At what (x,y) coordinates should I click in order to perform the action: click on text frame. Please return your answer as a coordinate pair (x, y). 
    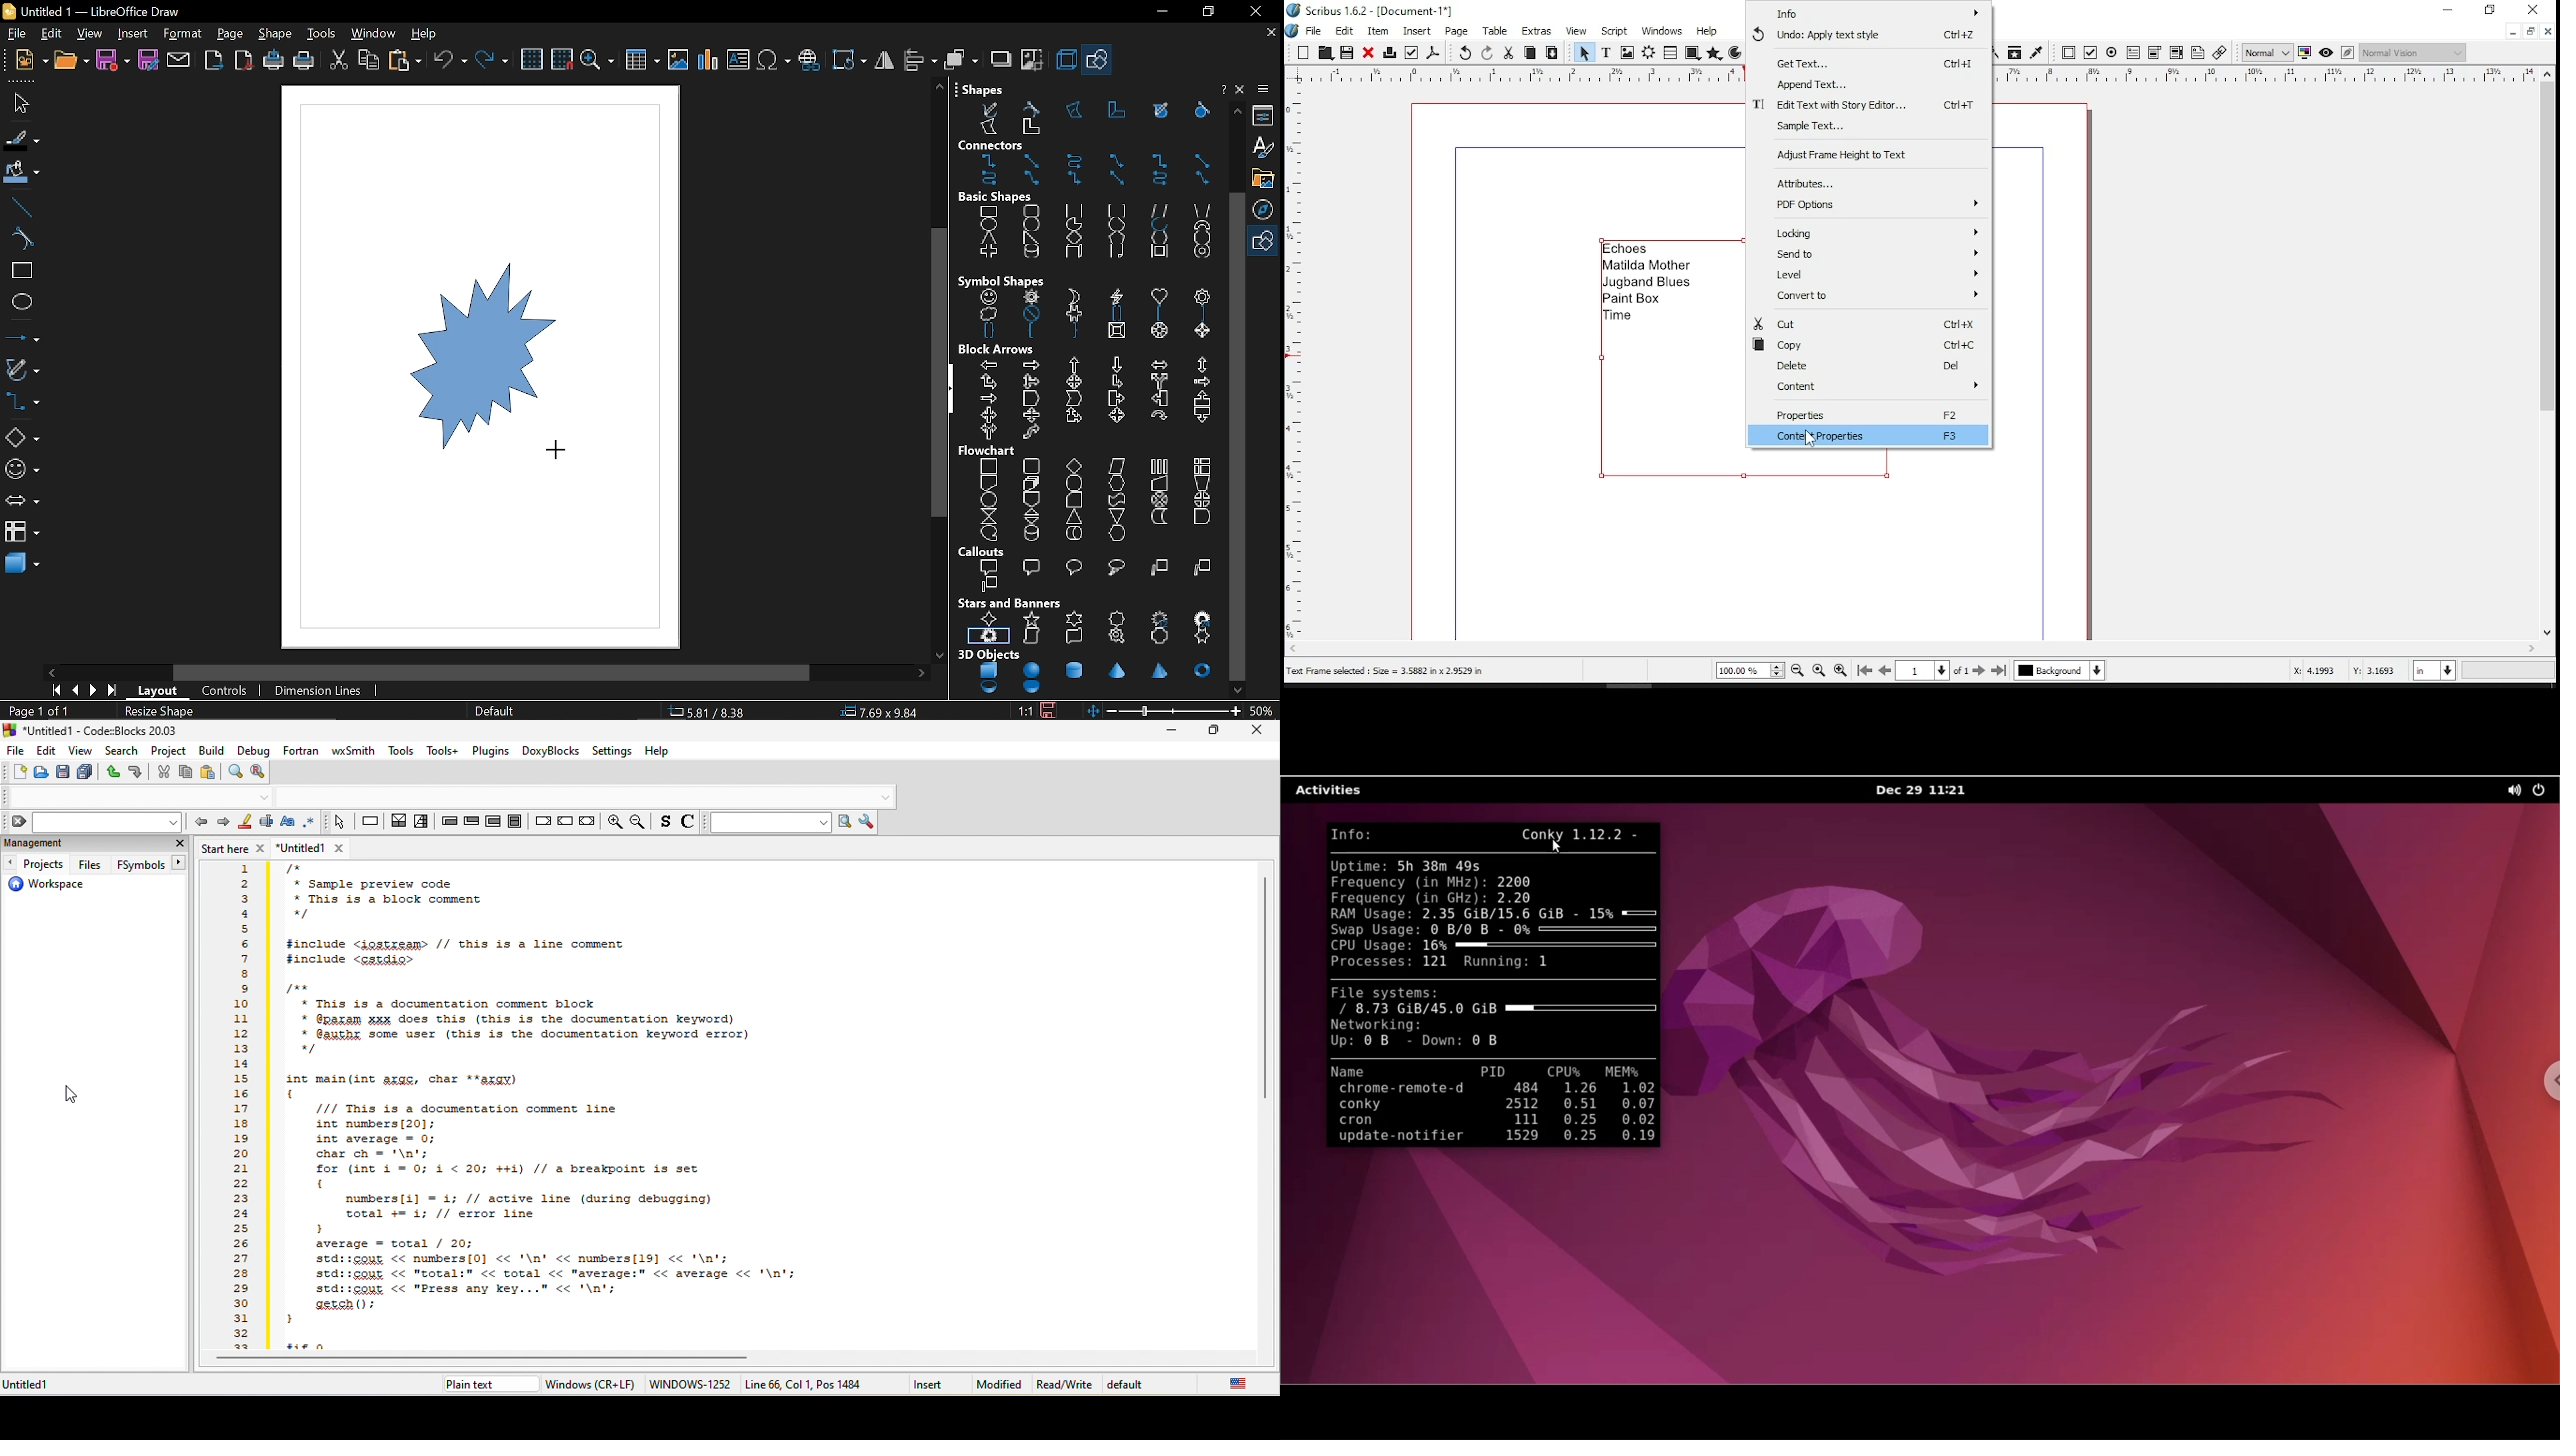
    Looking at the image, I should click on (1606, 53).